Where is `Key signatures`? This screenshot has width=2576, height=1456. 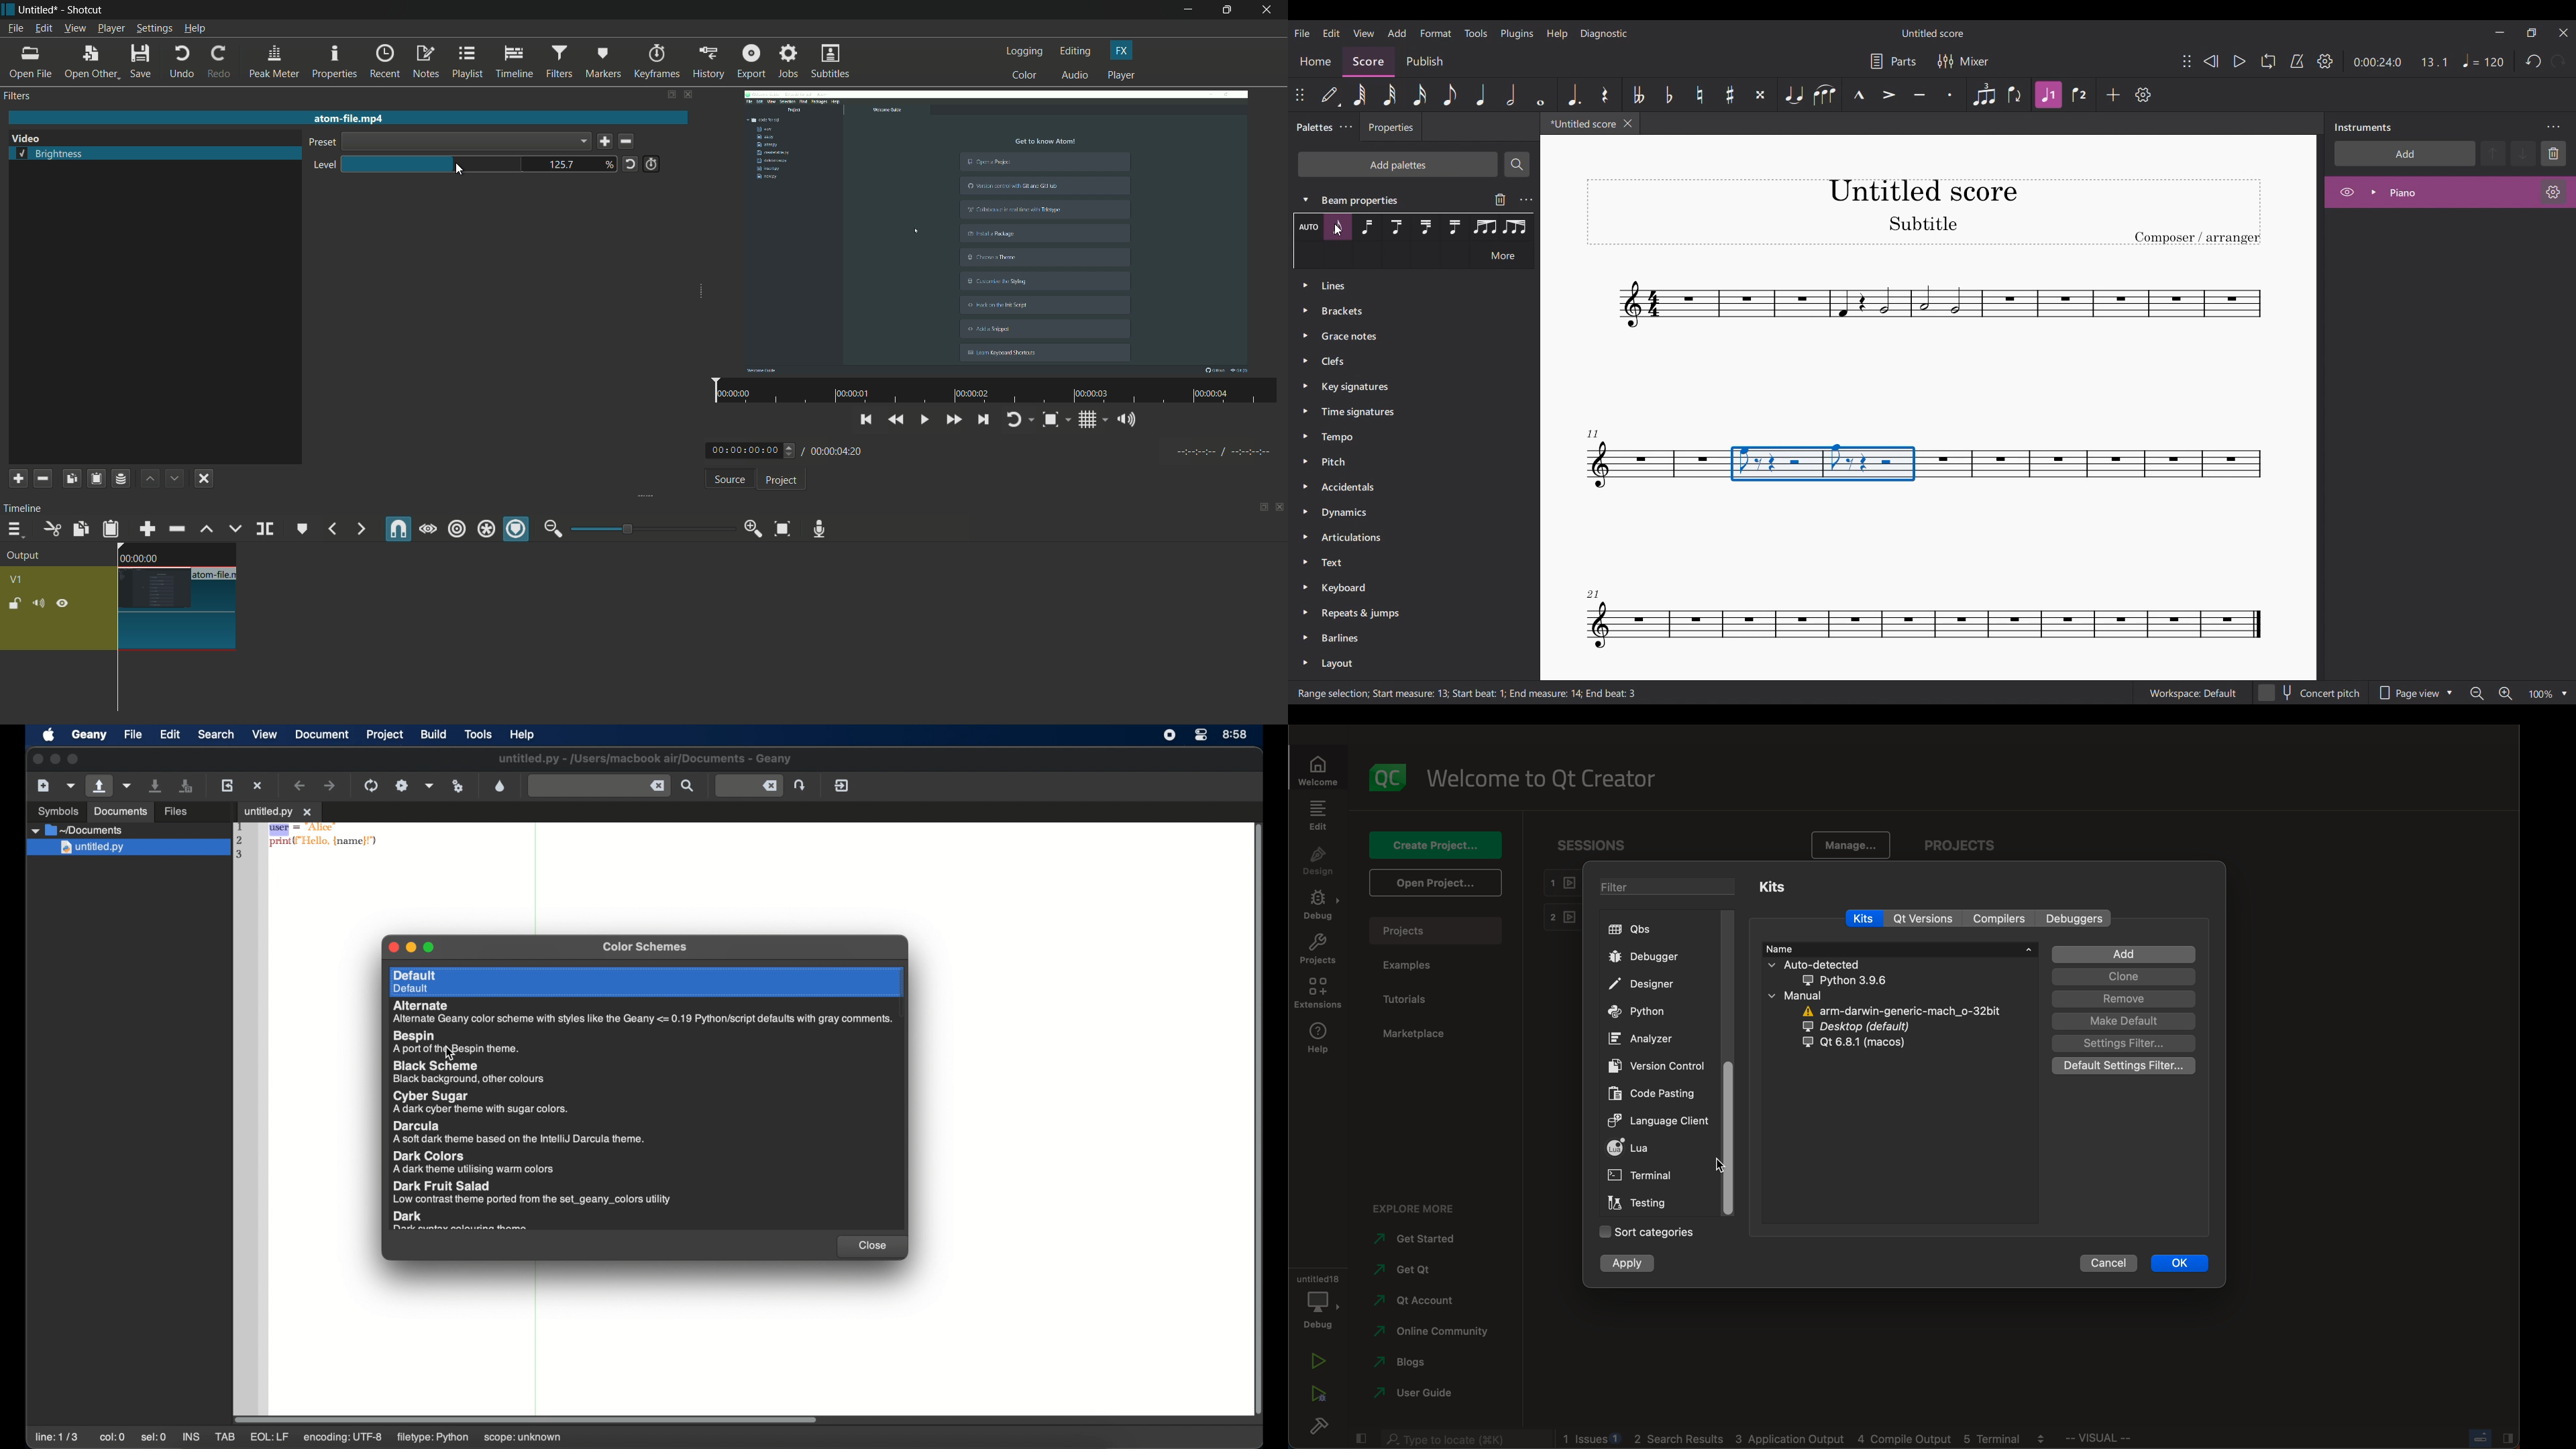 Key signatures is located at coordinates (1410, 388).